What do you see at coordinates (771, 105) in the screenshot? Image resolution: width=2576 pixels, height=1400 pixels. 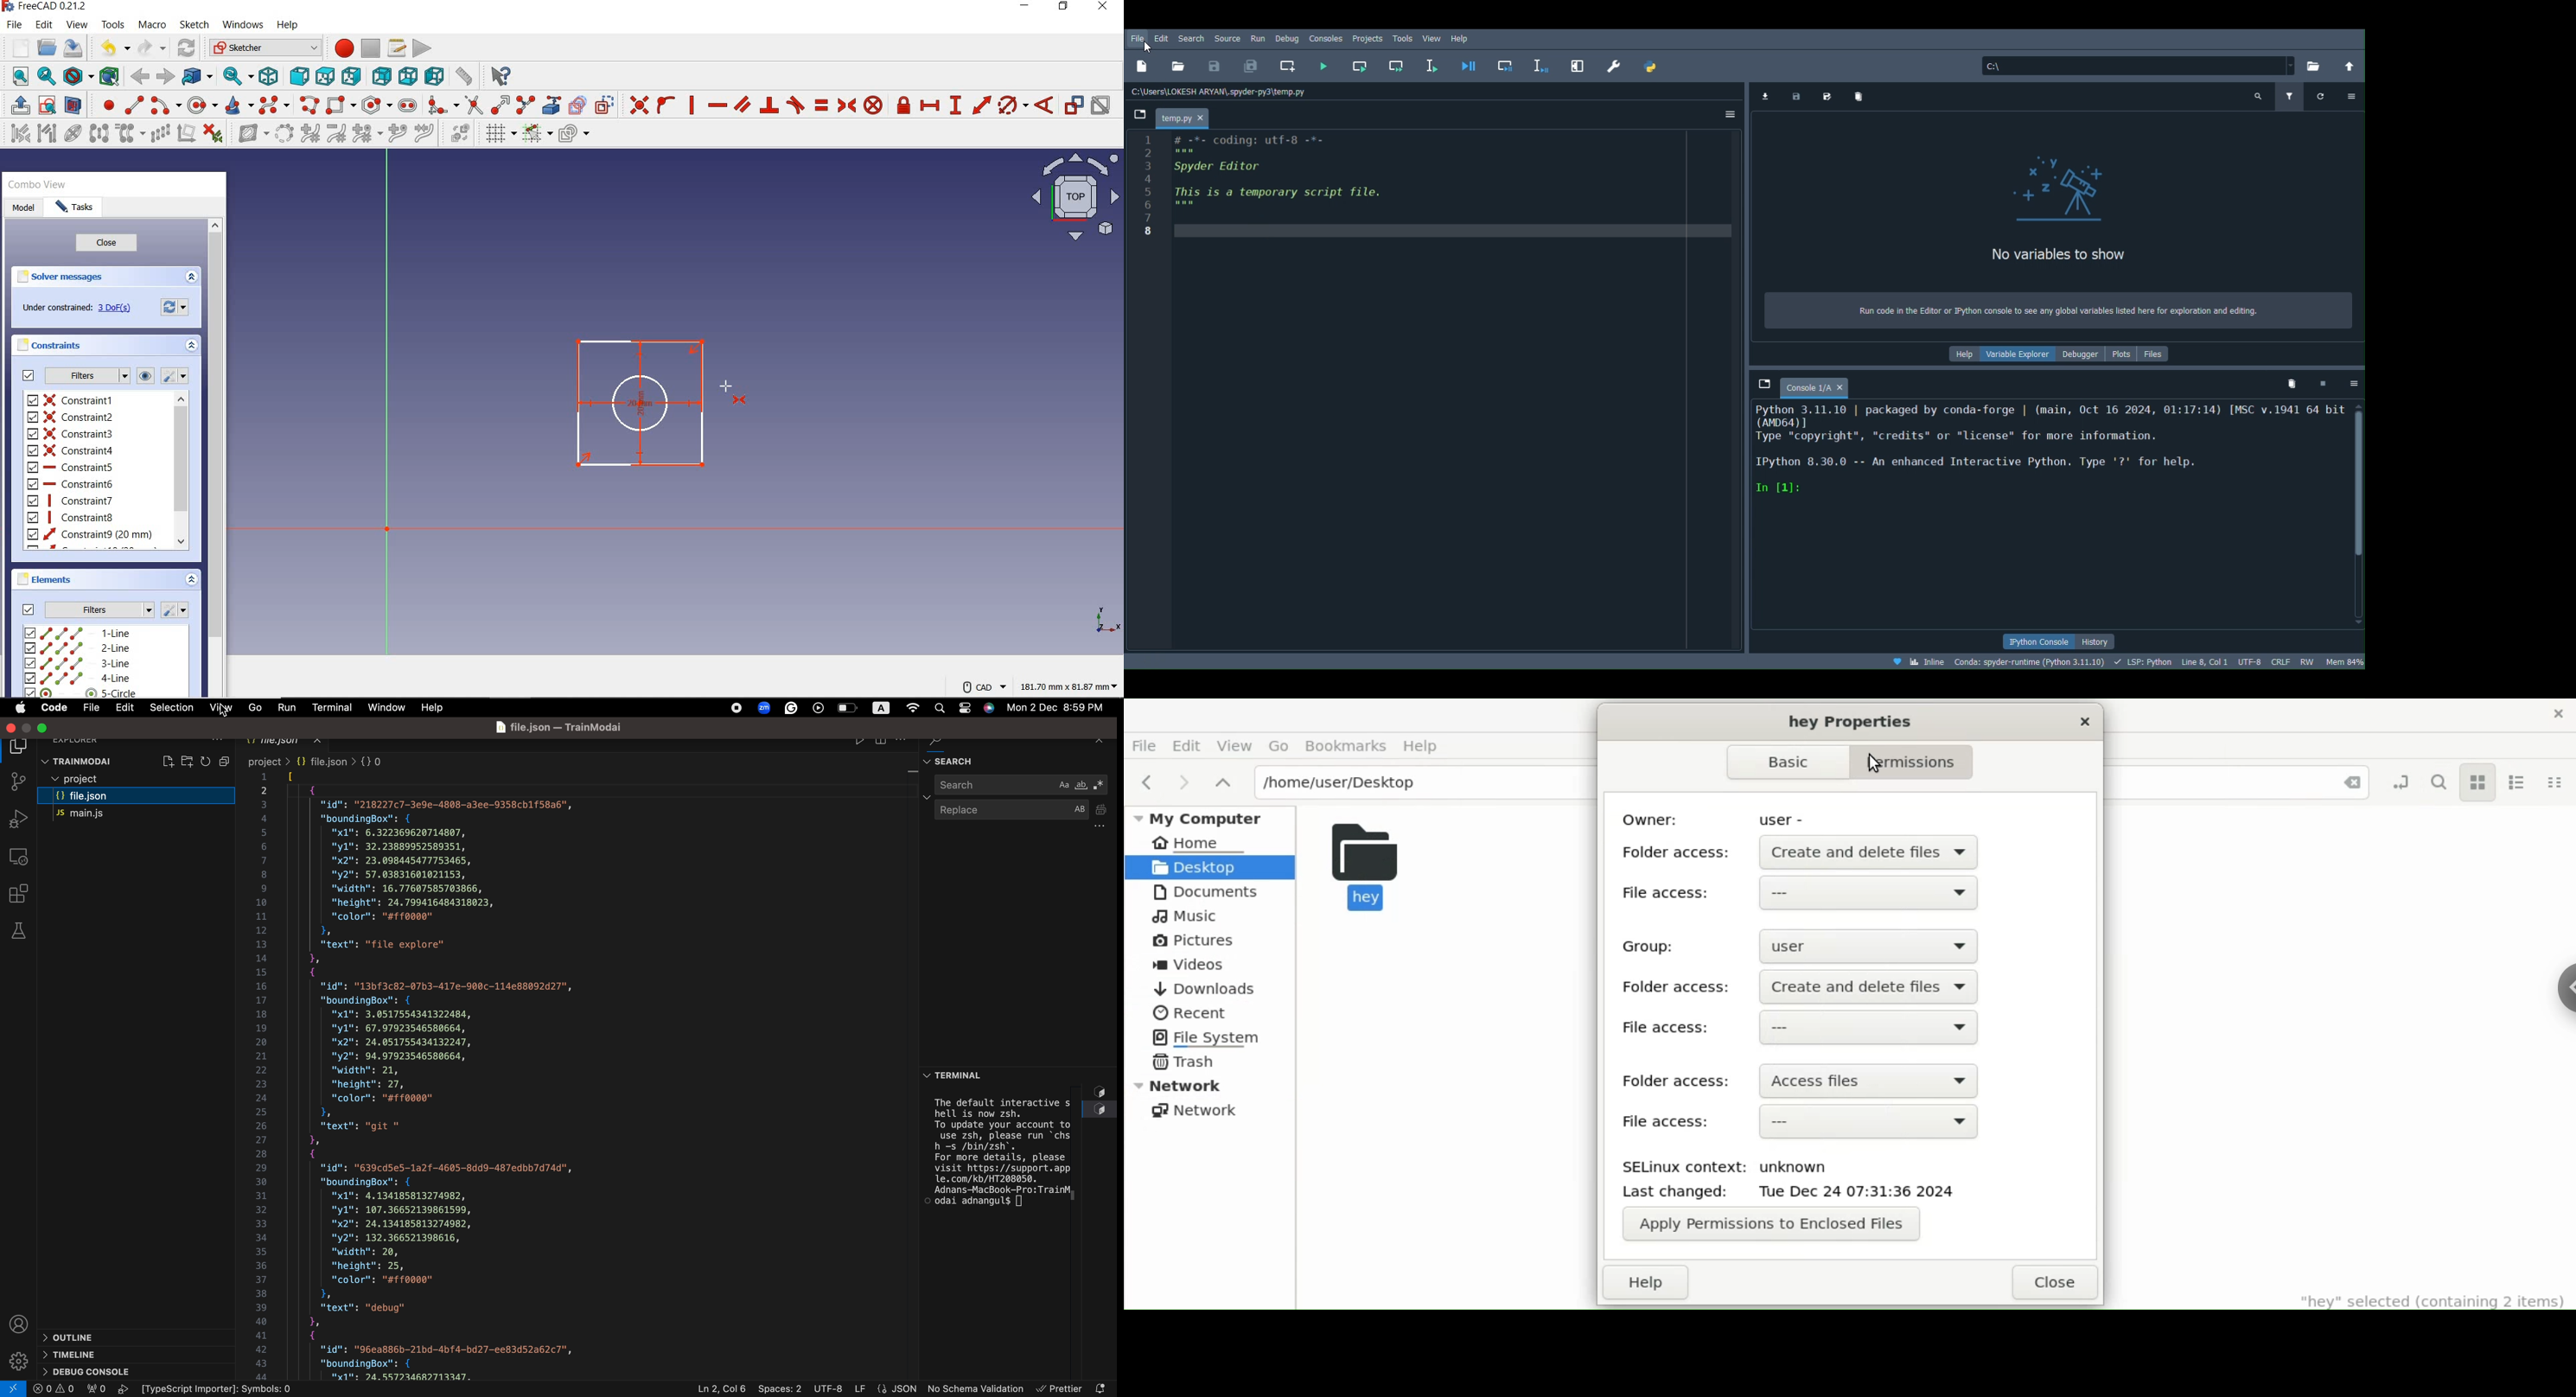 I see `constrain perpendicular` at bounding box center [771, 105].